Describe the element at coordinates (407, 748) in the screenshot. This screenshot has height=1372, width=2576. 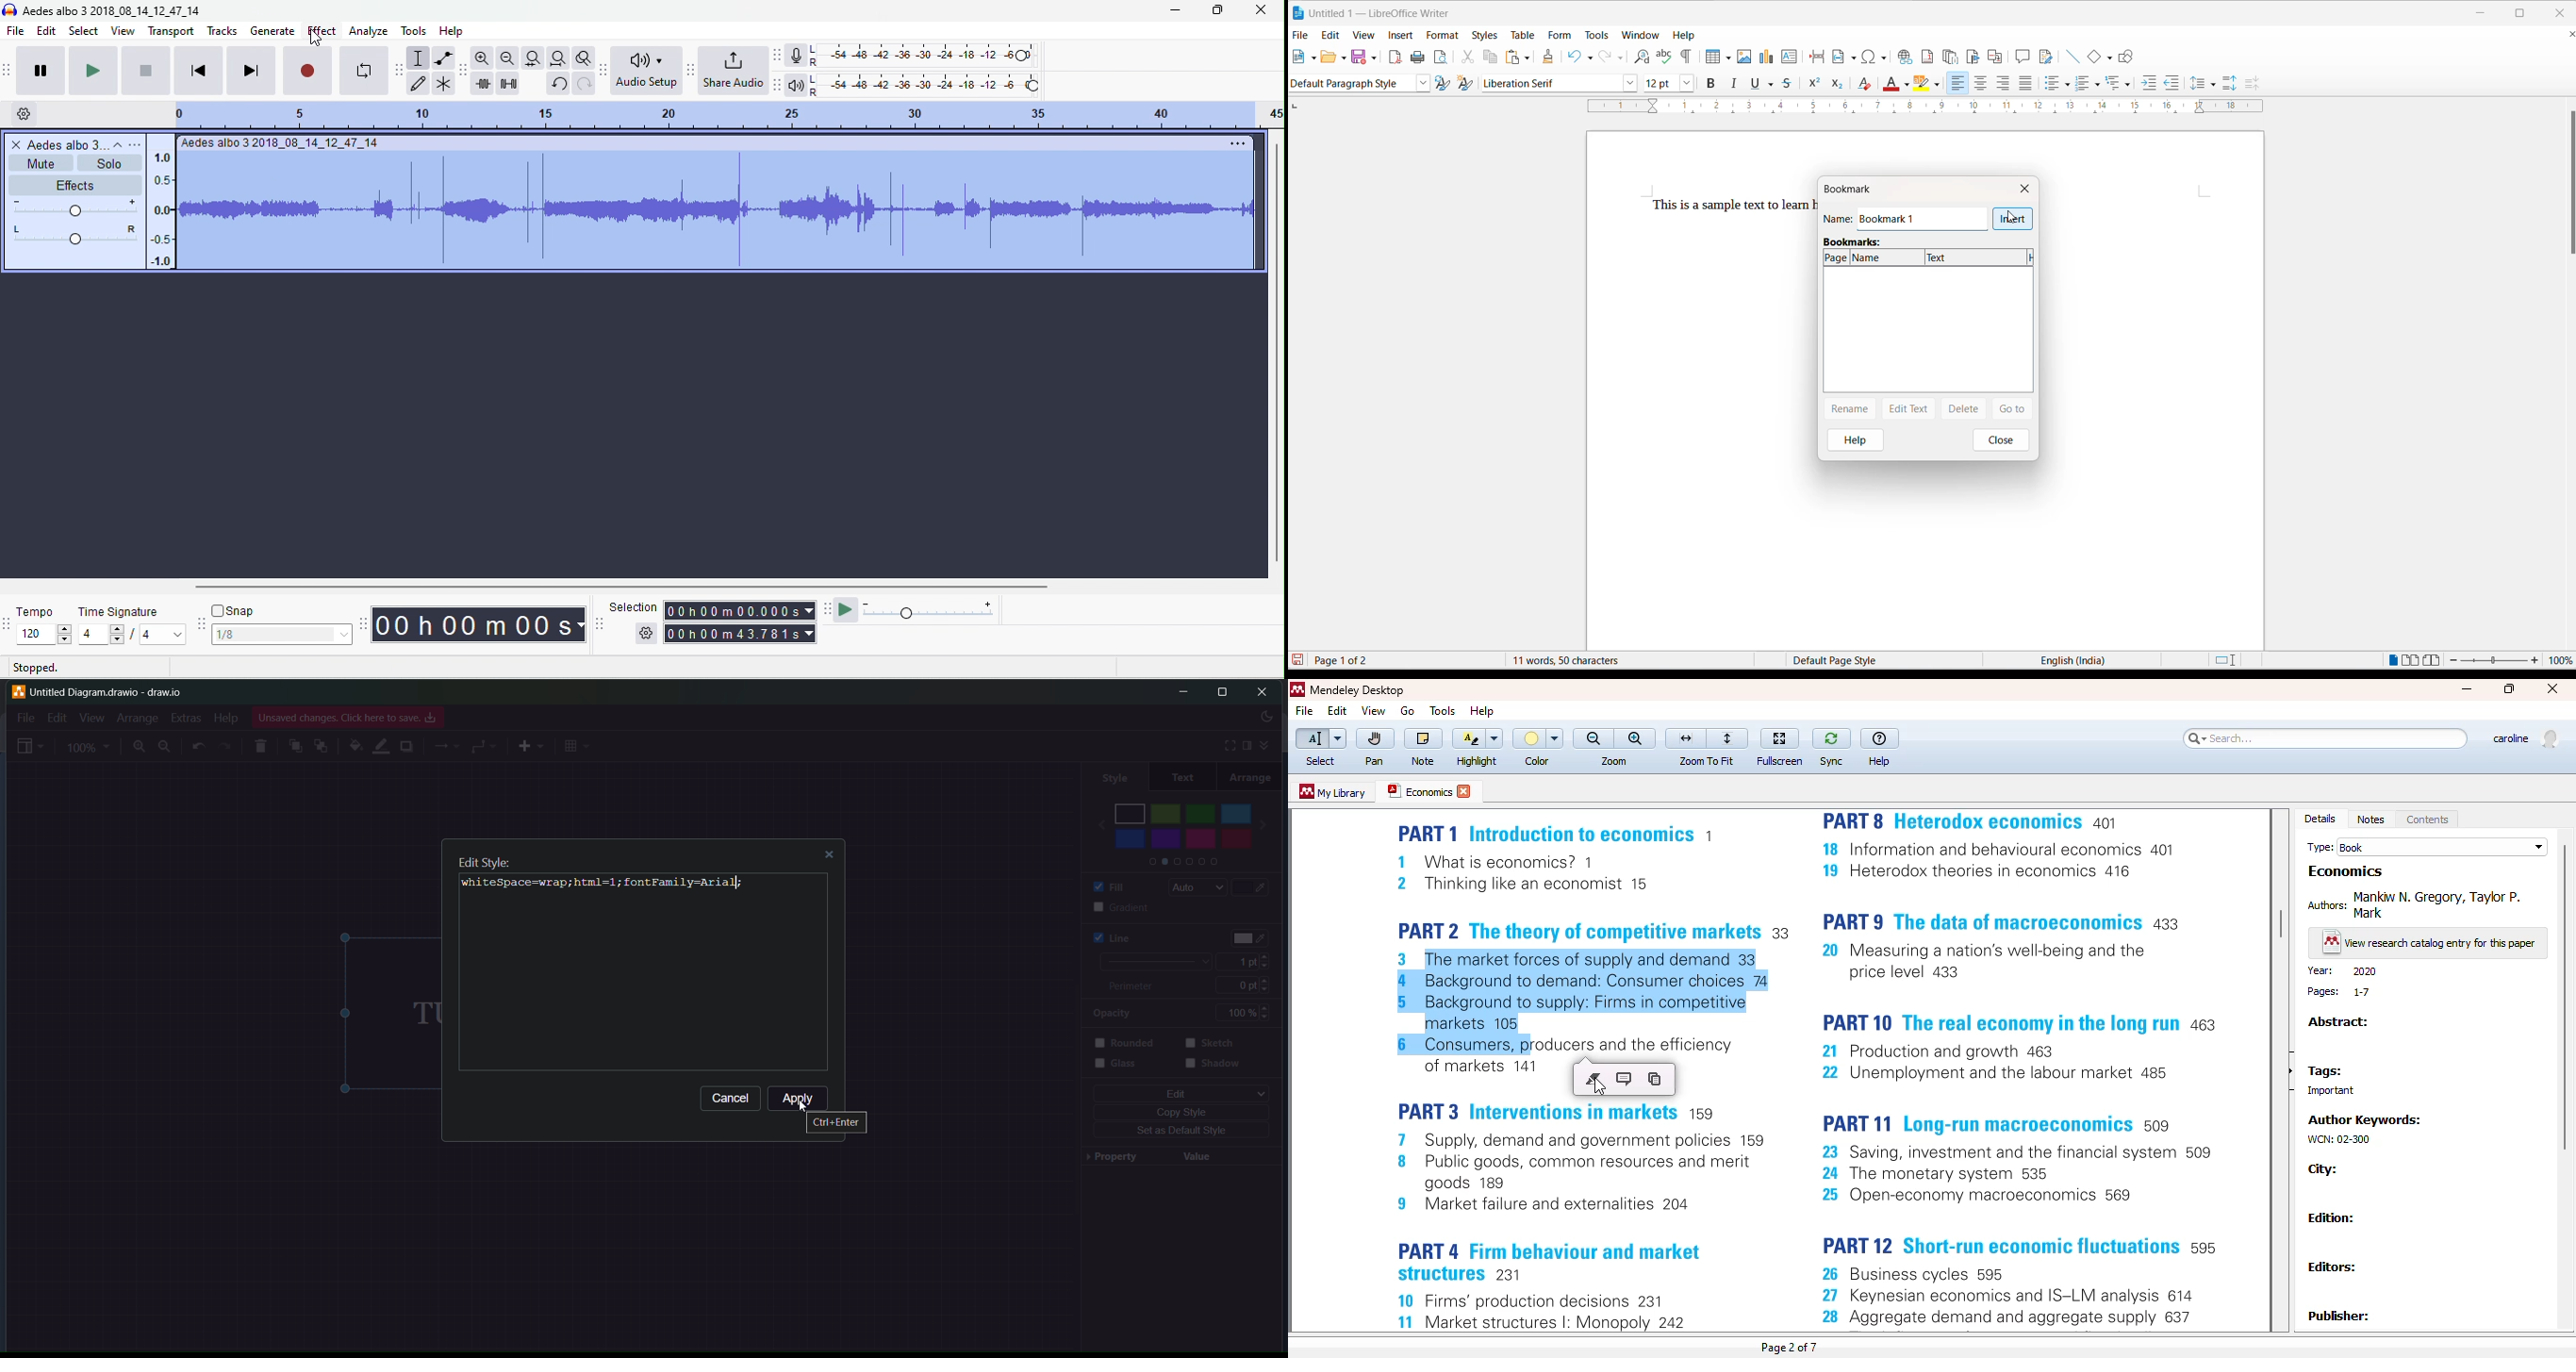
I see `shadow` at that location.